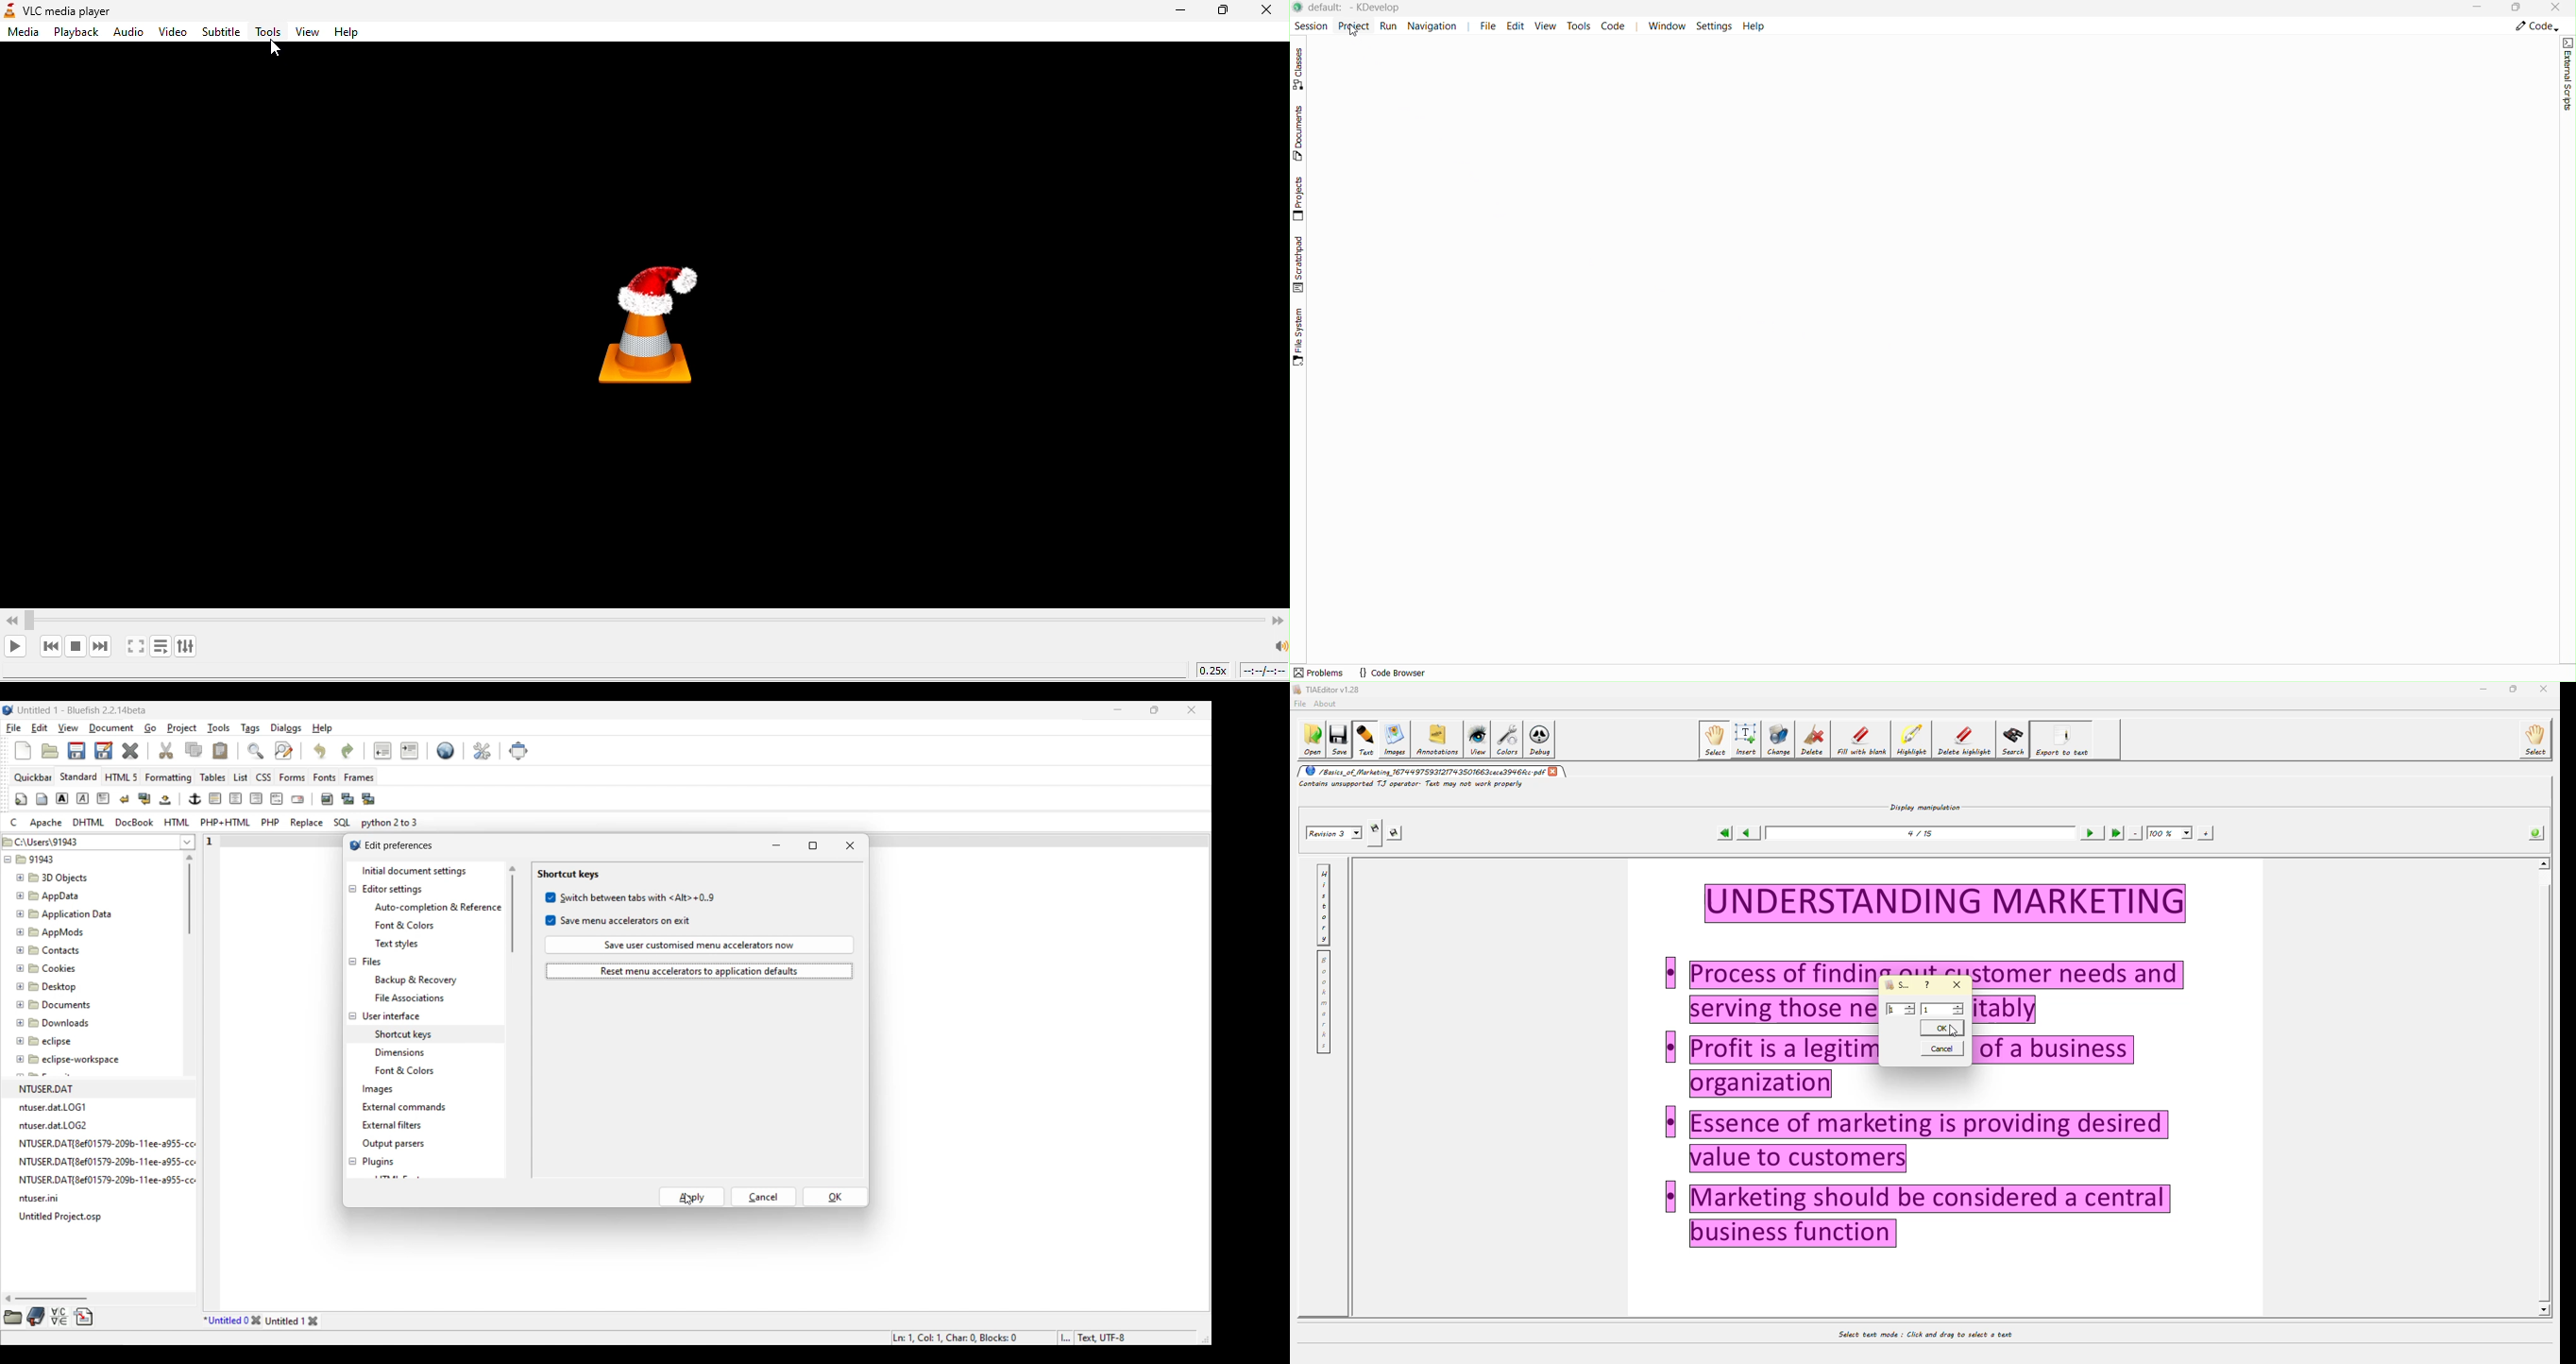 This screenshot has height=1372, width=2576. Describe the element at coordinates (8, 11) in the screenshot. I see `logo` at that location.